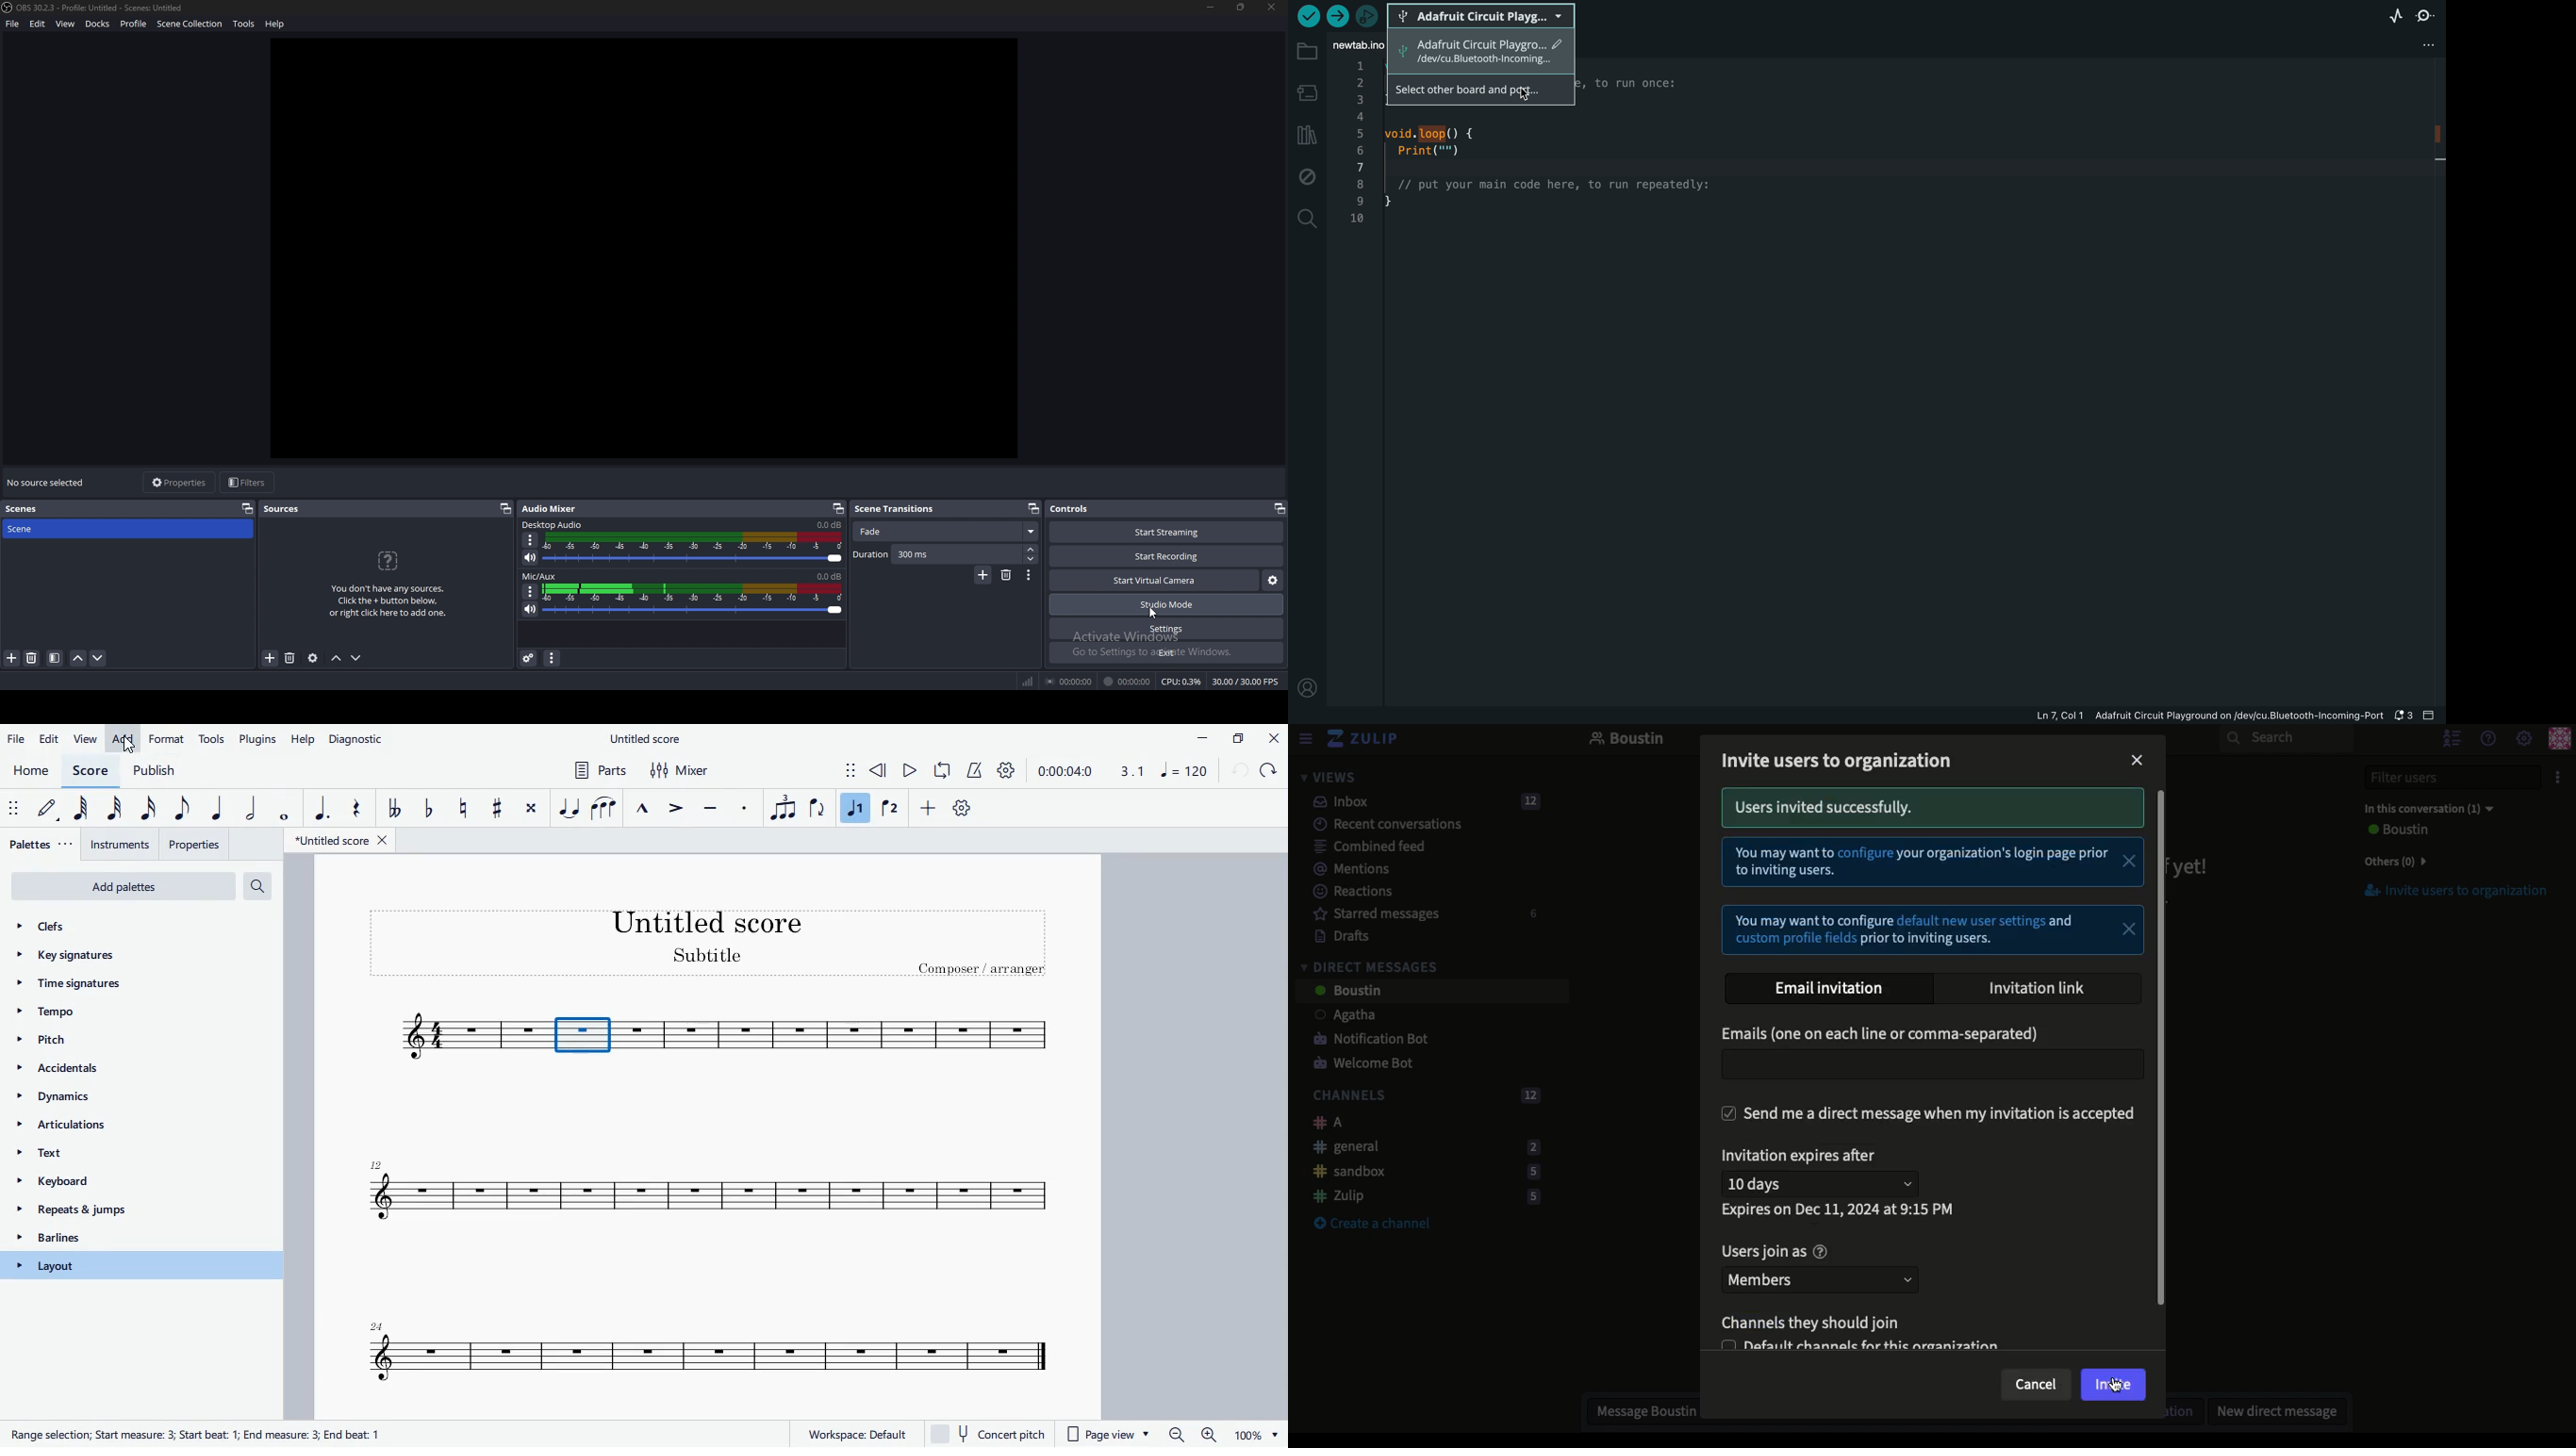 Image resolution: width=2576 pixels, height=1456 pixels. Describe the element at coordinates (1473, 90) in the screenshot. I see `select other board` at that location.